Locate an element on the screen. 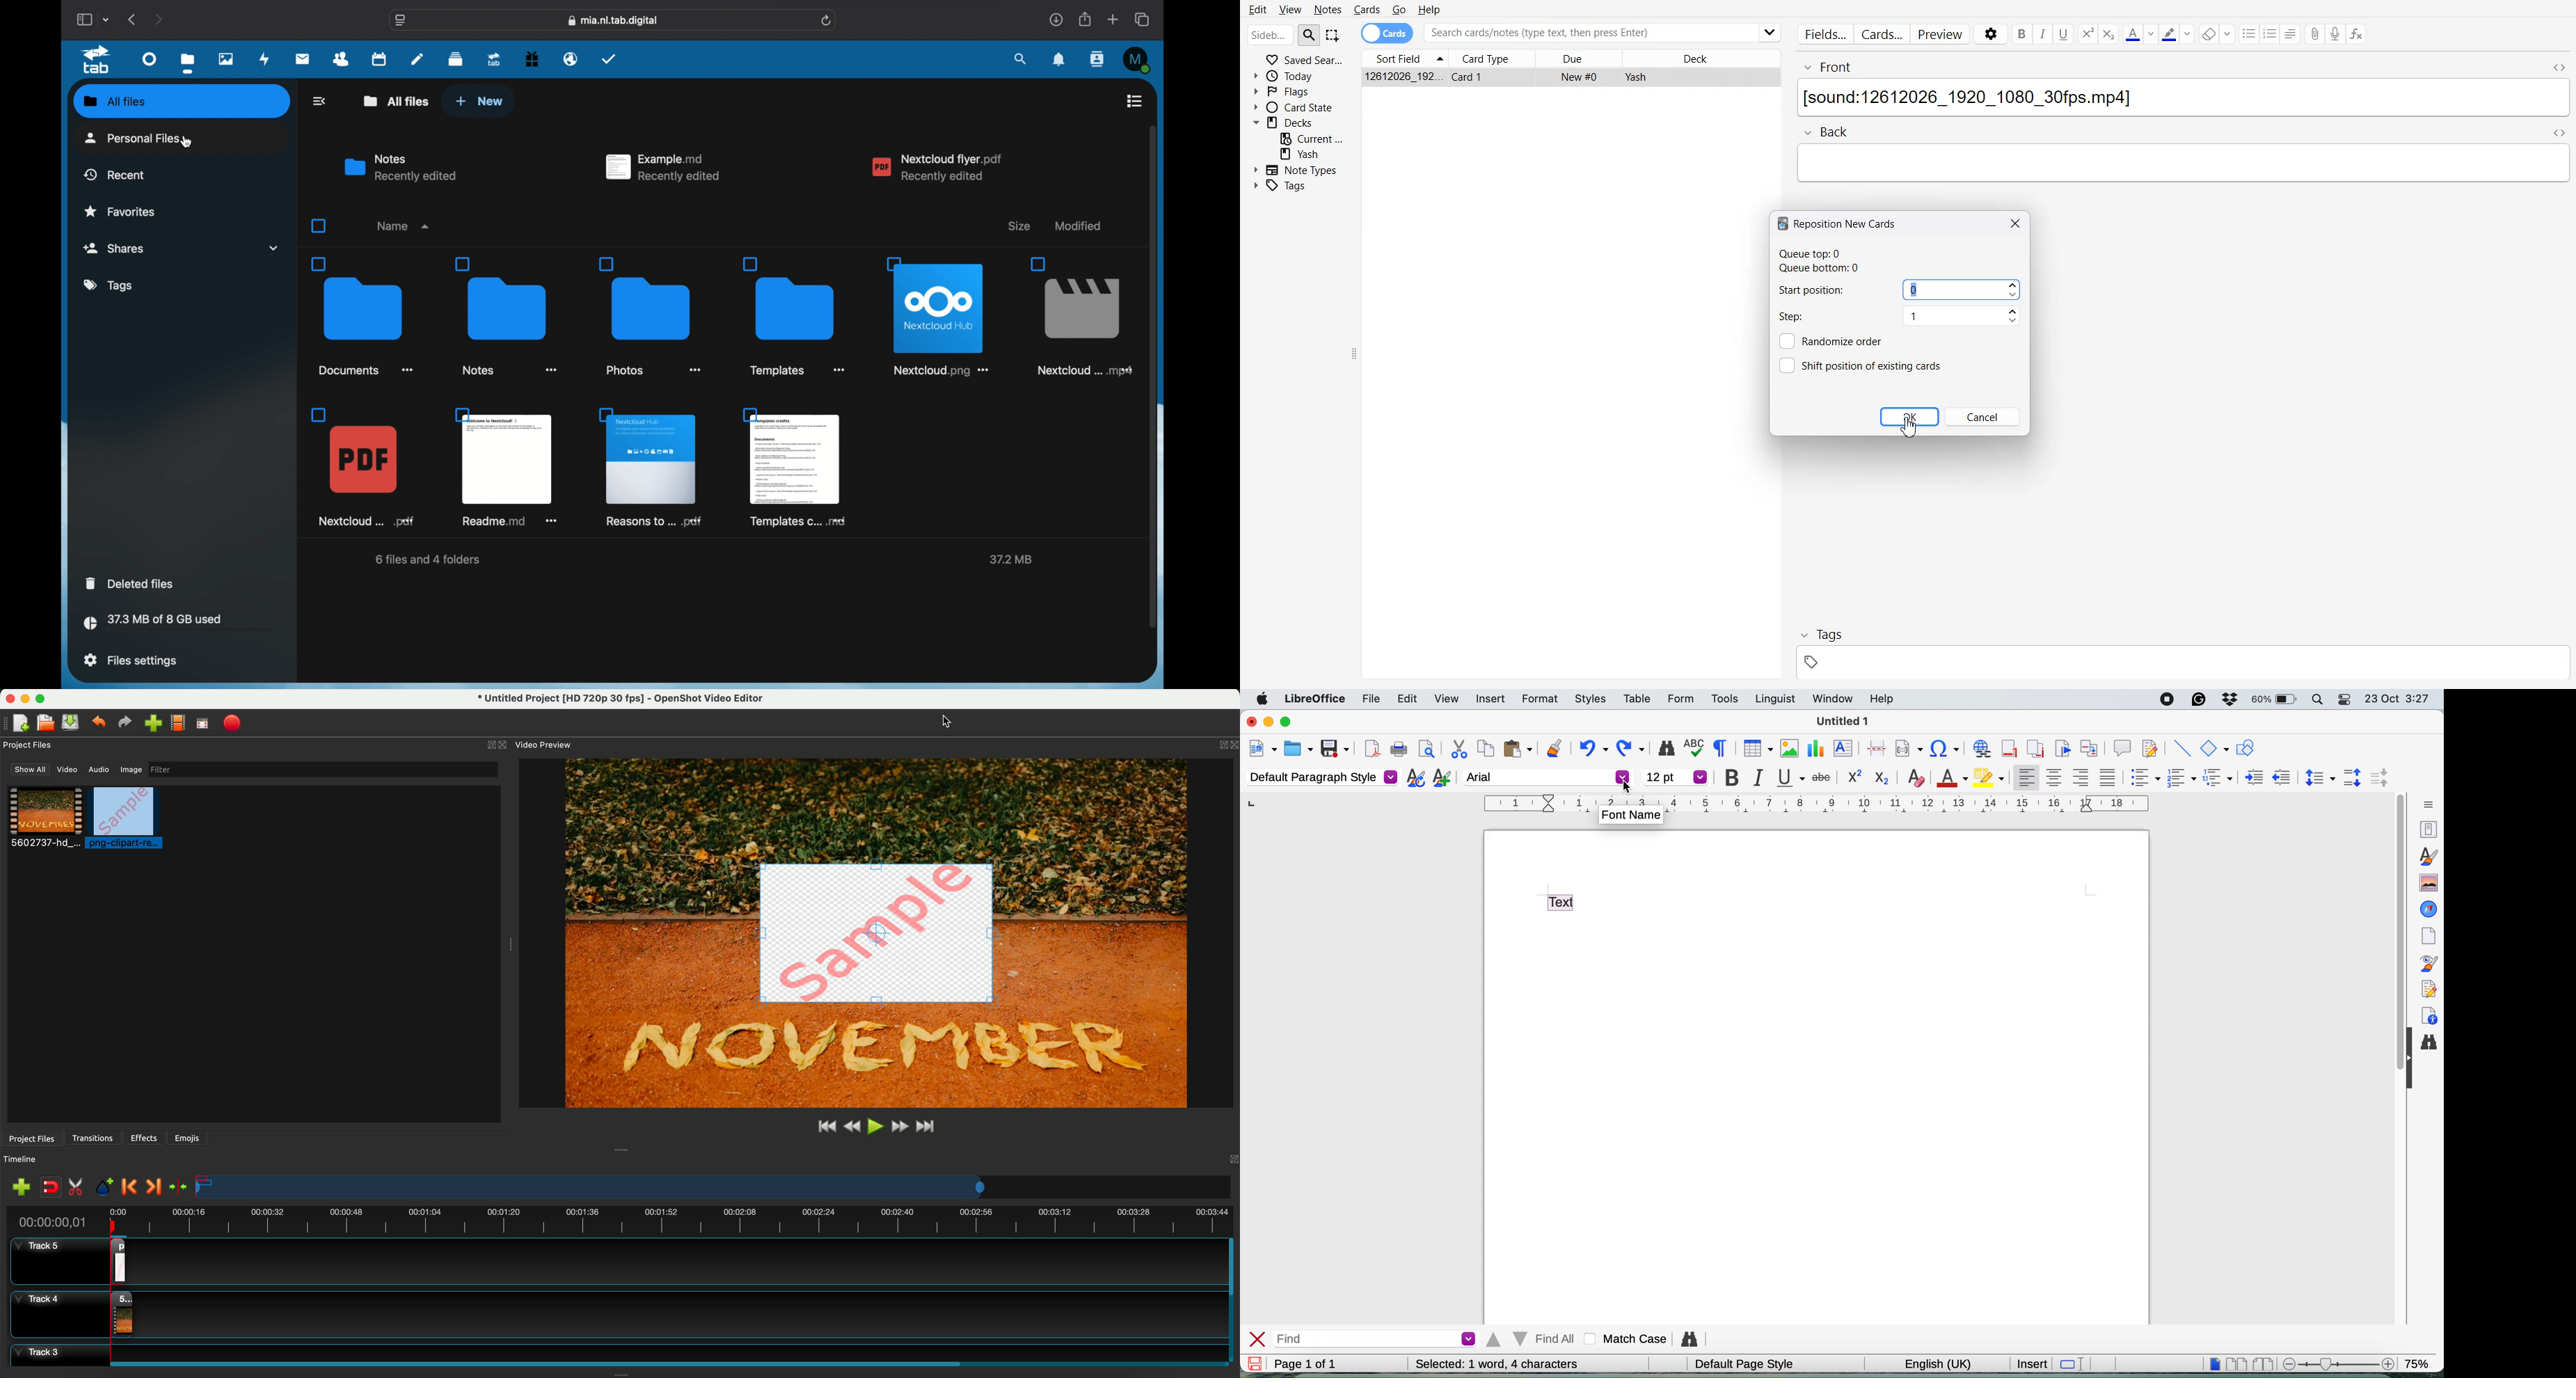 This screenshot has height=1400, width=2576. format is located at coordinates (1534, 699).